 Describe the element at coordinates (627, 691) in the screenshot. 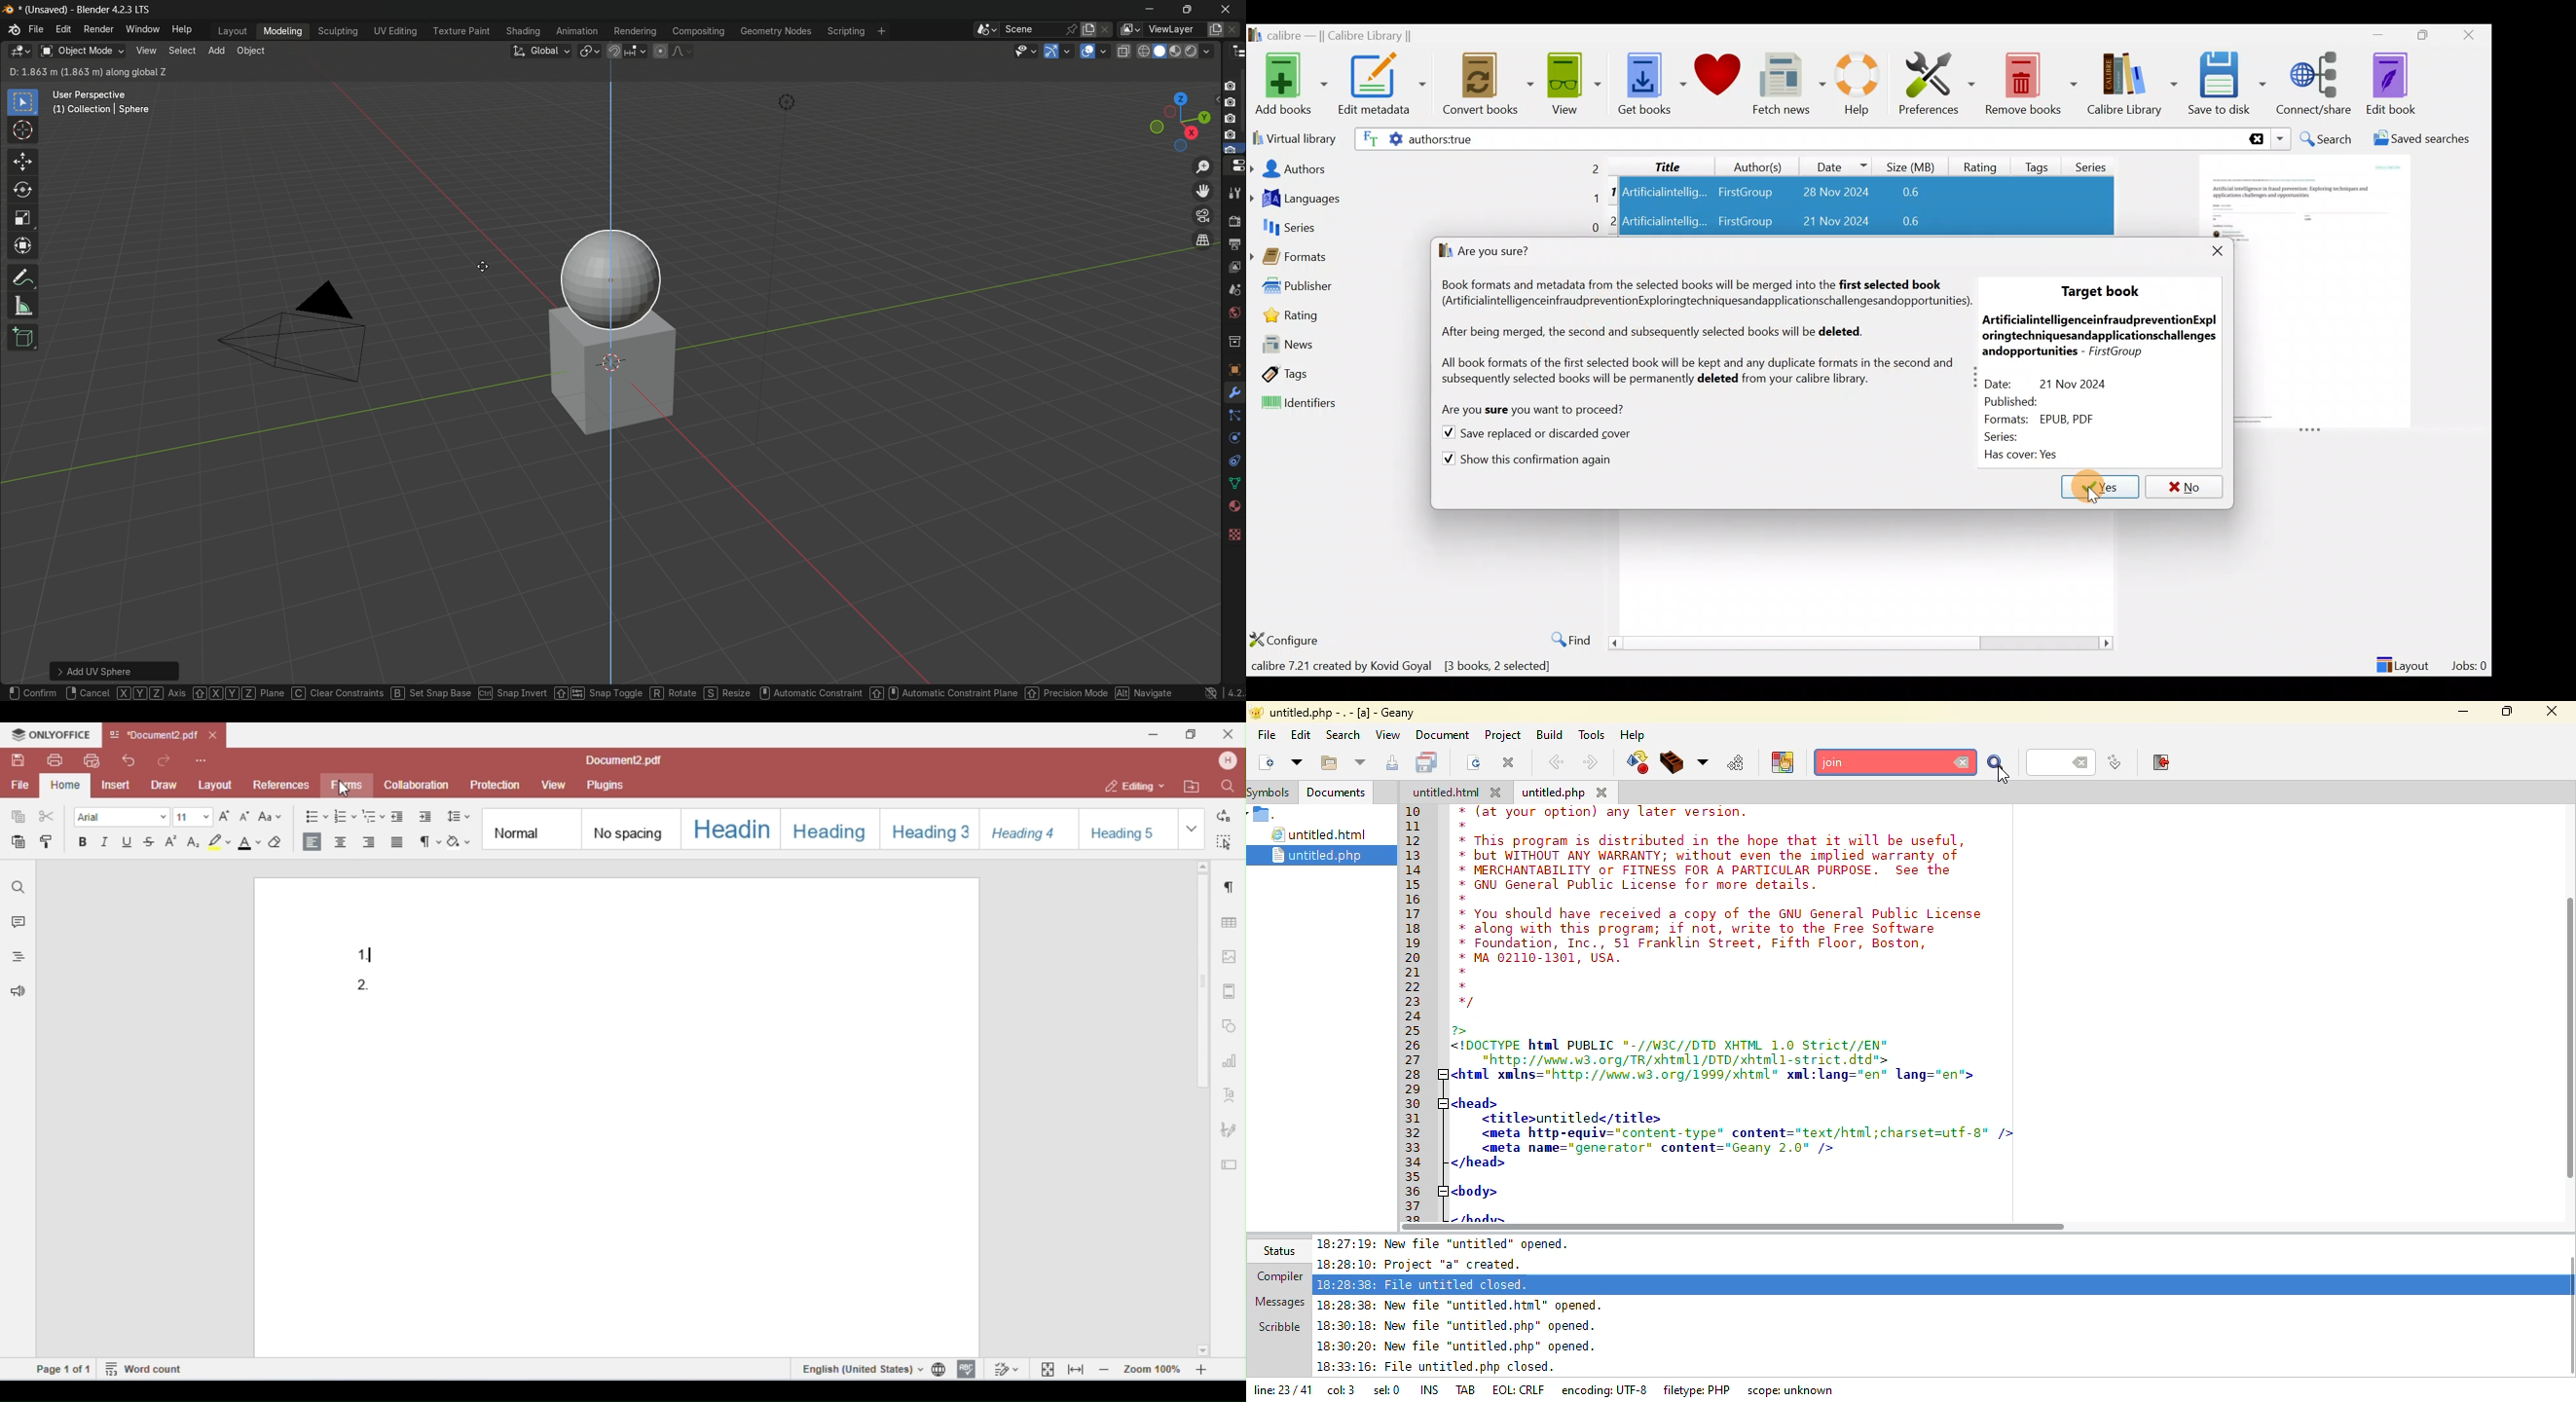

I see `Resize` at that location.